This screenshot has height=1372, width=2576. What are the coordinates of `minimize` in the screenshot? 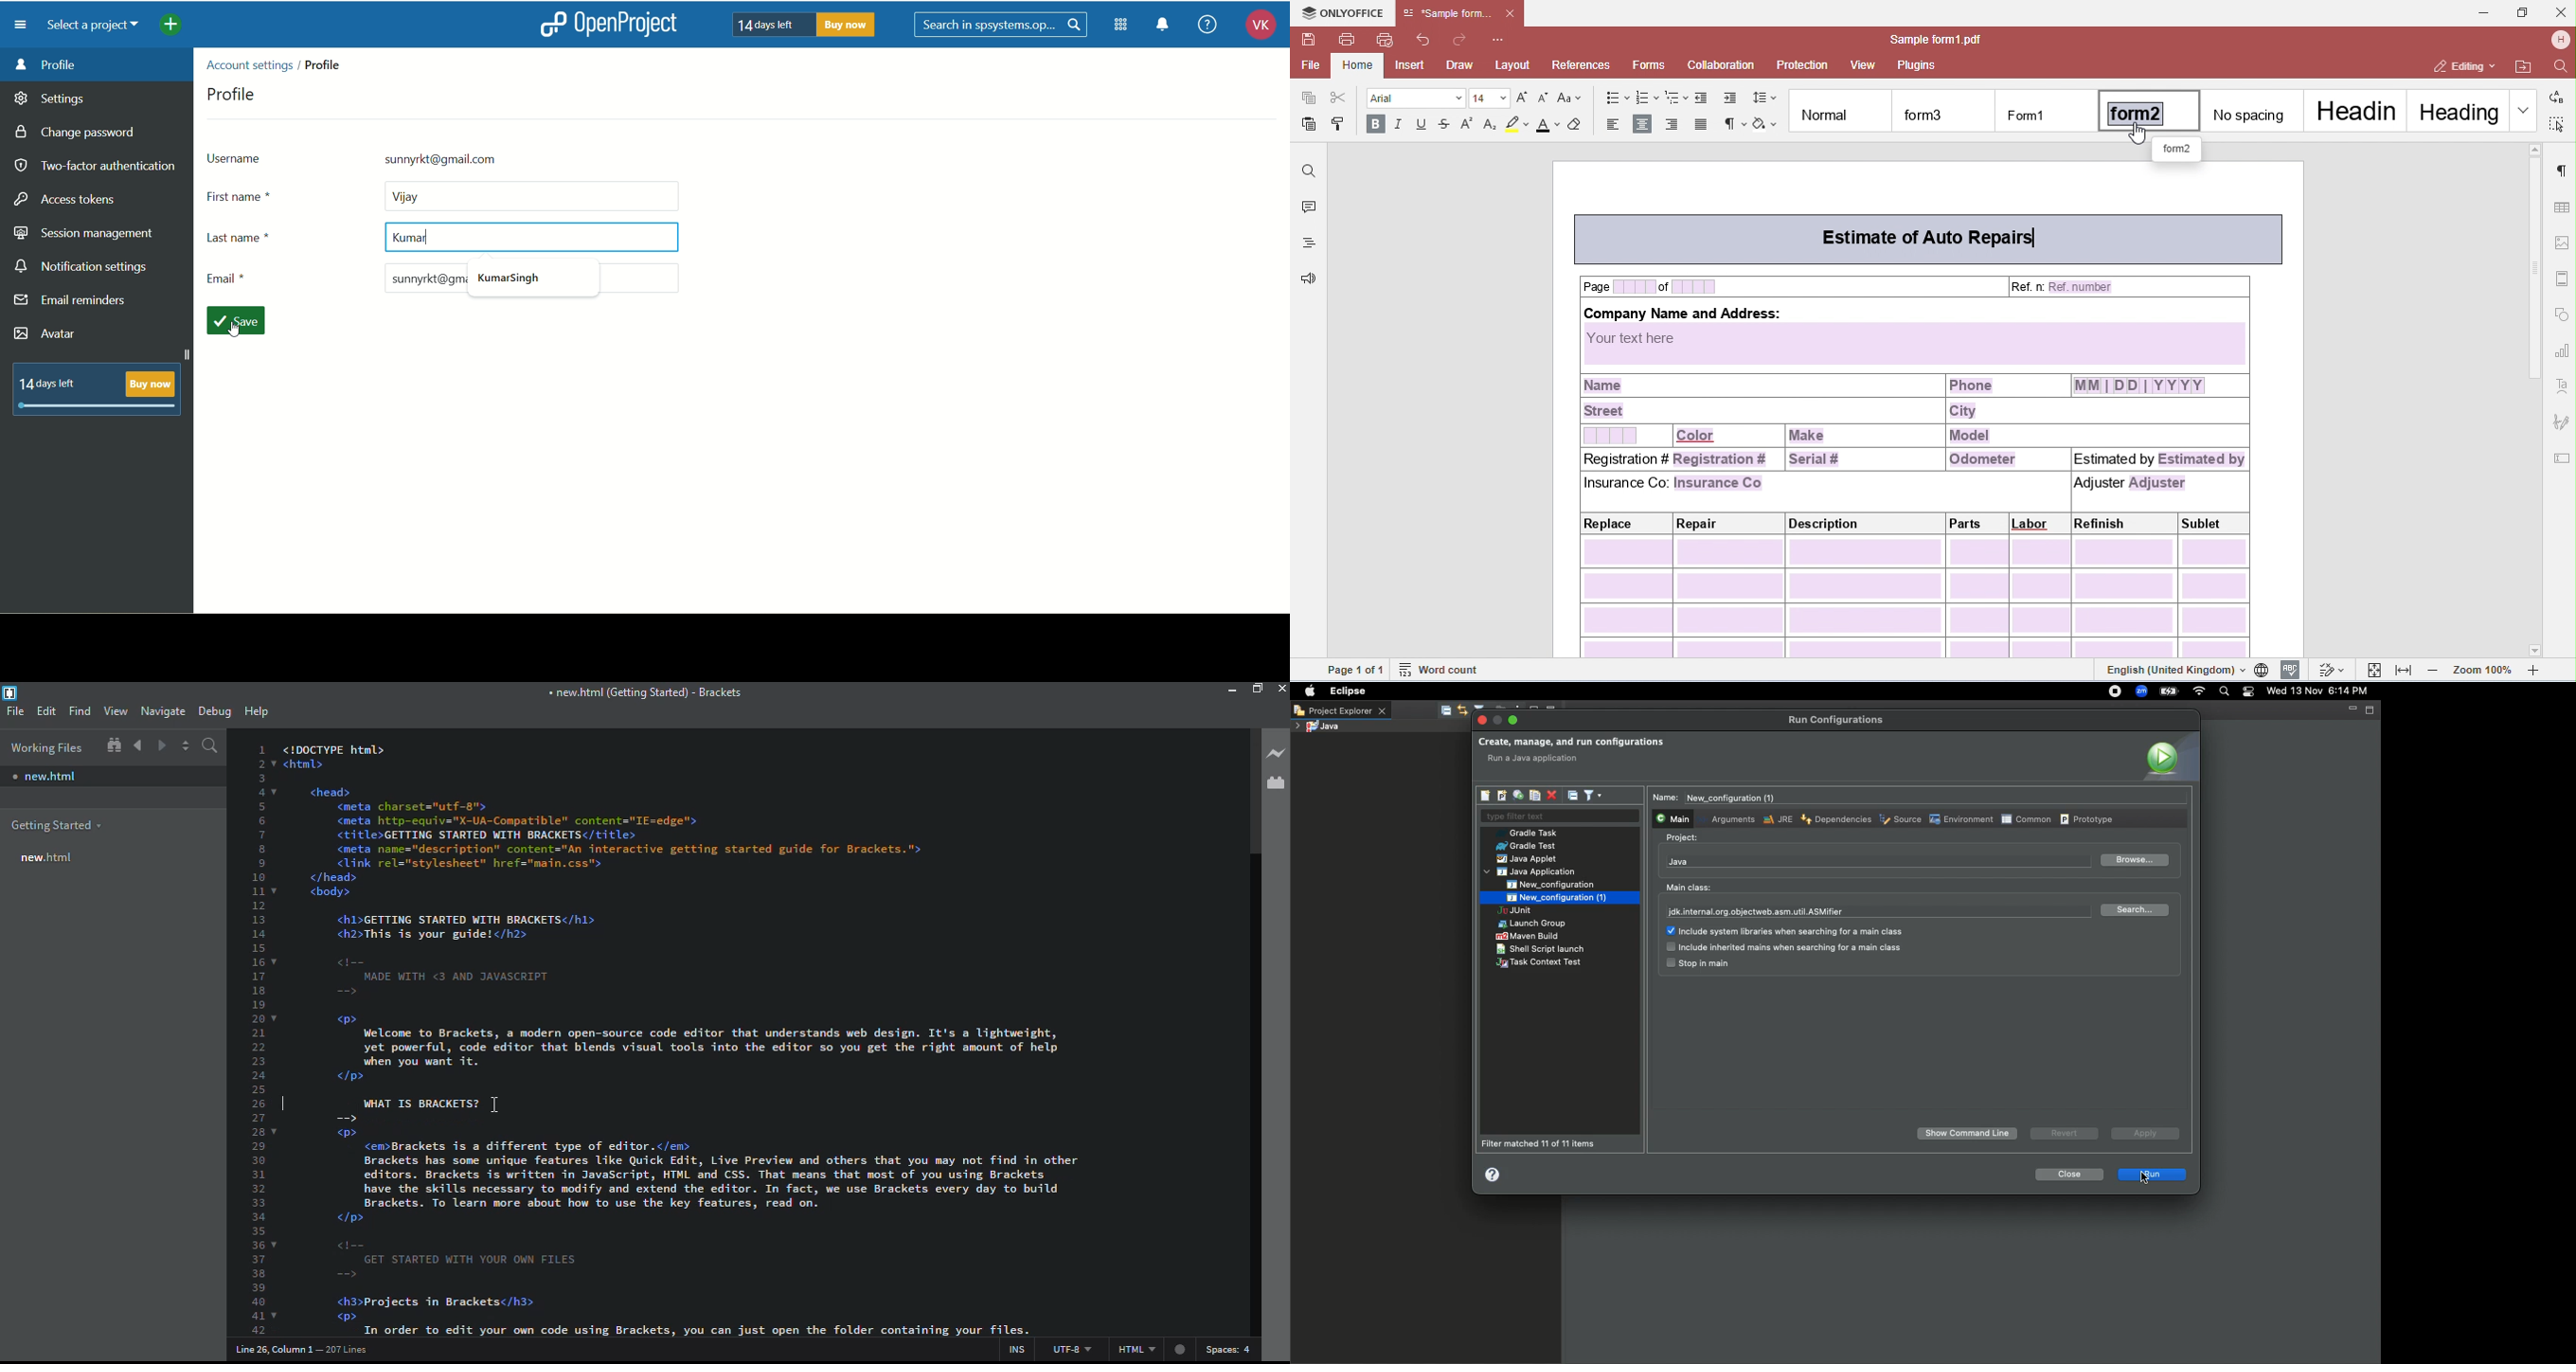 It's located at (1228, 691).